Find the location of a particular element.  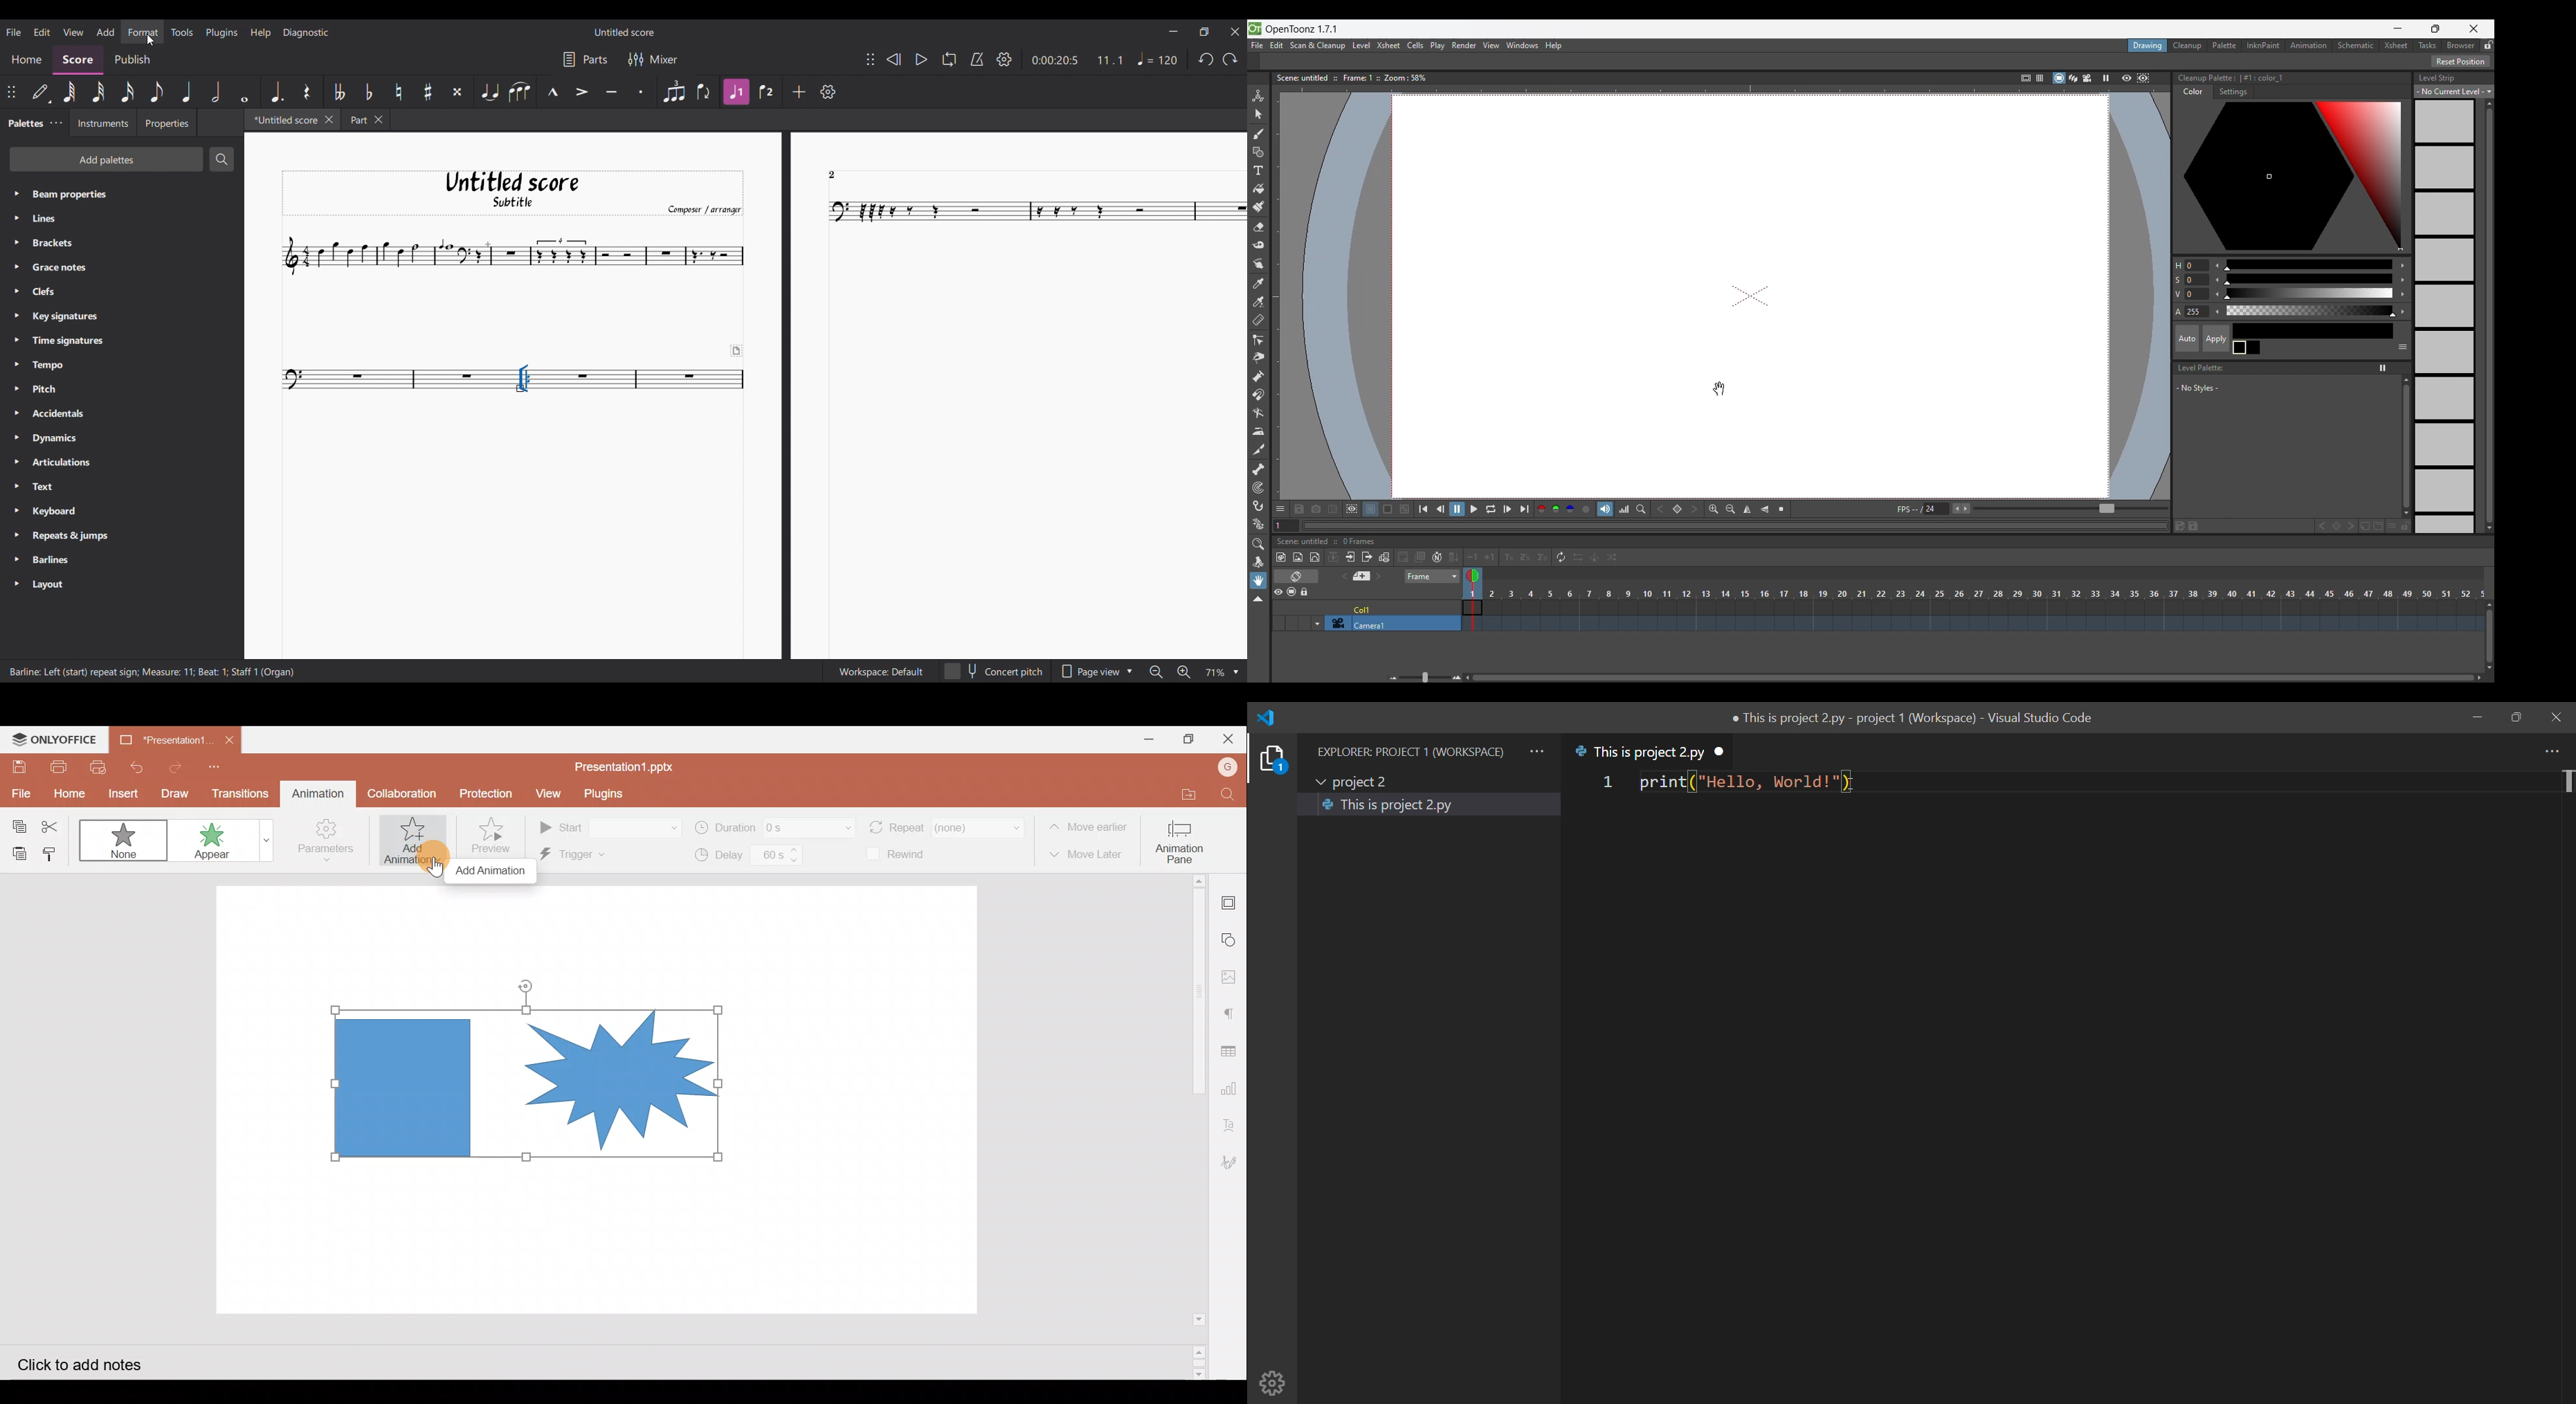

Duration is located at coordinates (773, 826).